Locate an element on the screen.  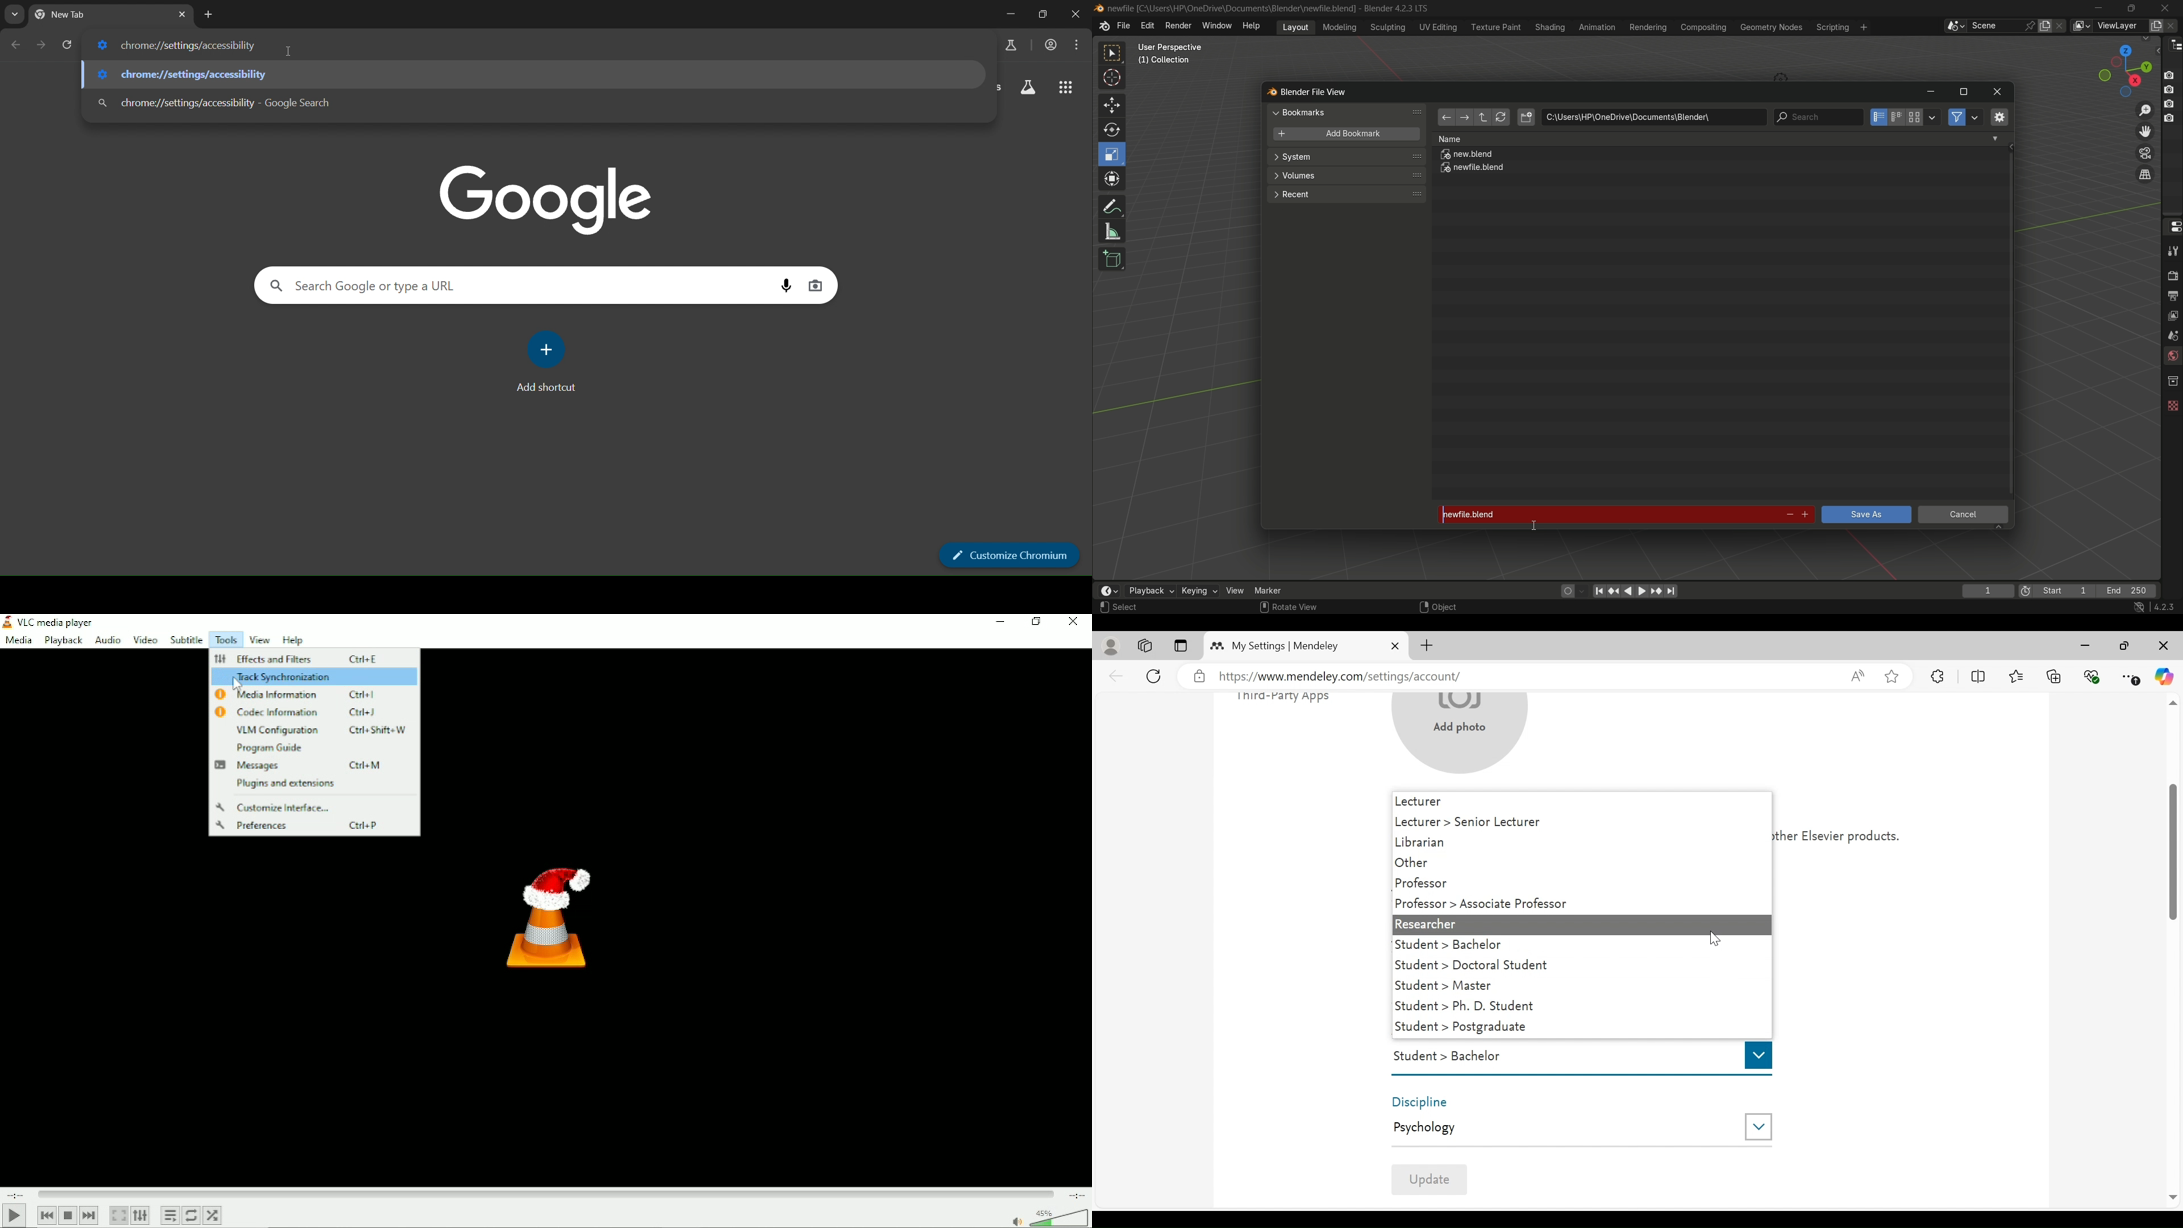
new.blend file is located at coordinates (1468, 156).